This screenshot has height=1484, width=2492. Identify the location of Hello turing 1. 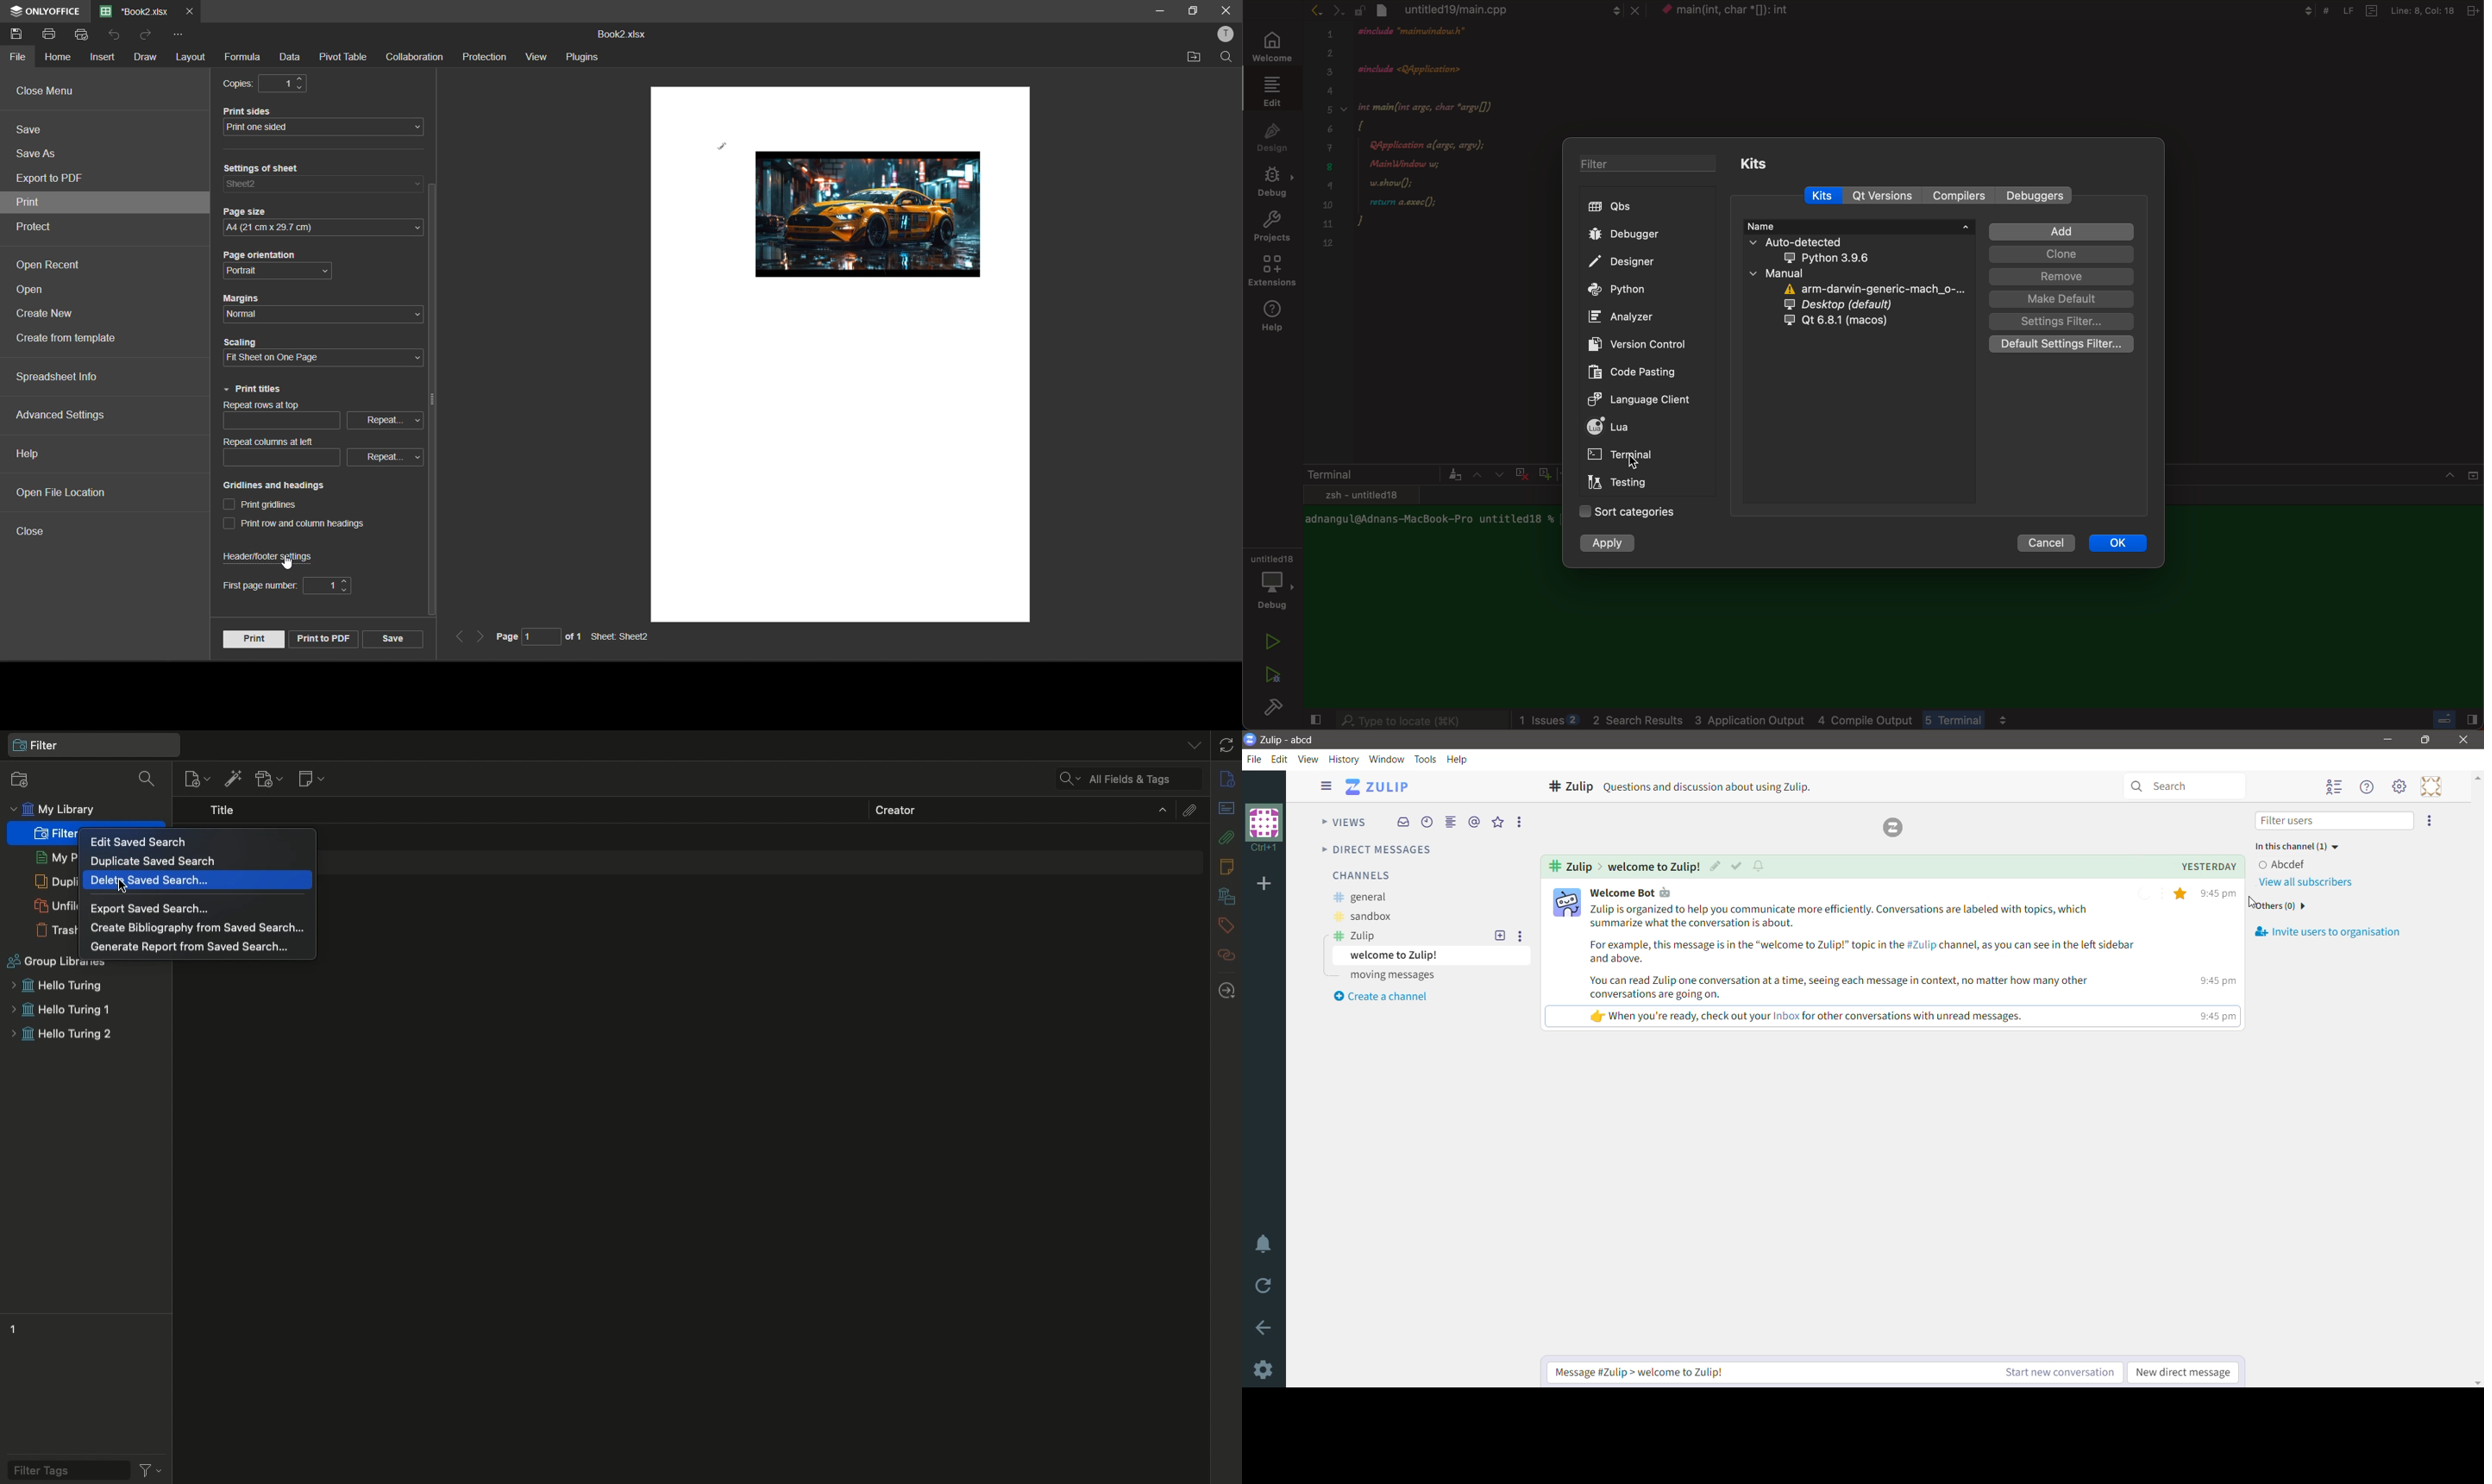
(60, 1011).